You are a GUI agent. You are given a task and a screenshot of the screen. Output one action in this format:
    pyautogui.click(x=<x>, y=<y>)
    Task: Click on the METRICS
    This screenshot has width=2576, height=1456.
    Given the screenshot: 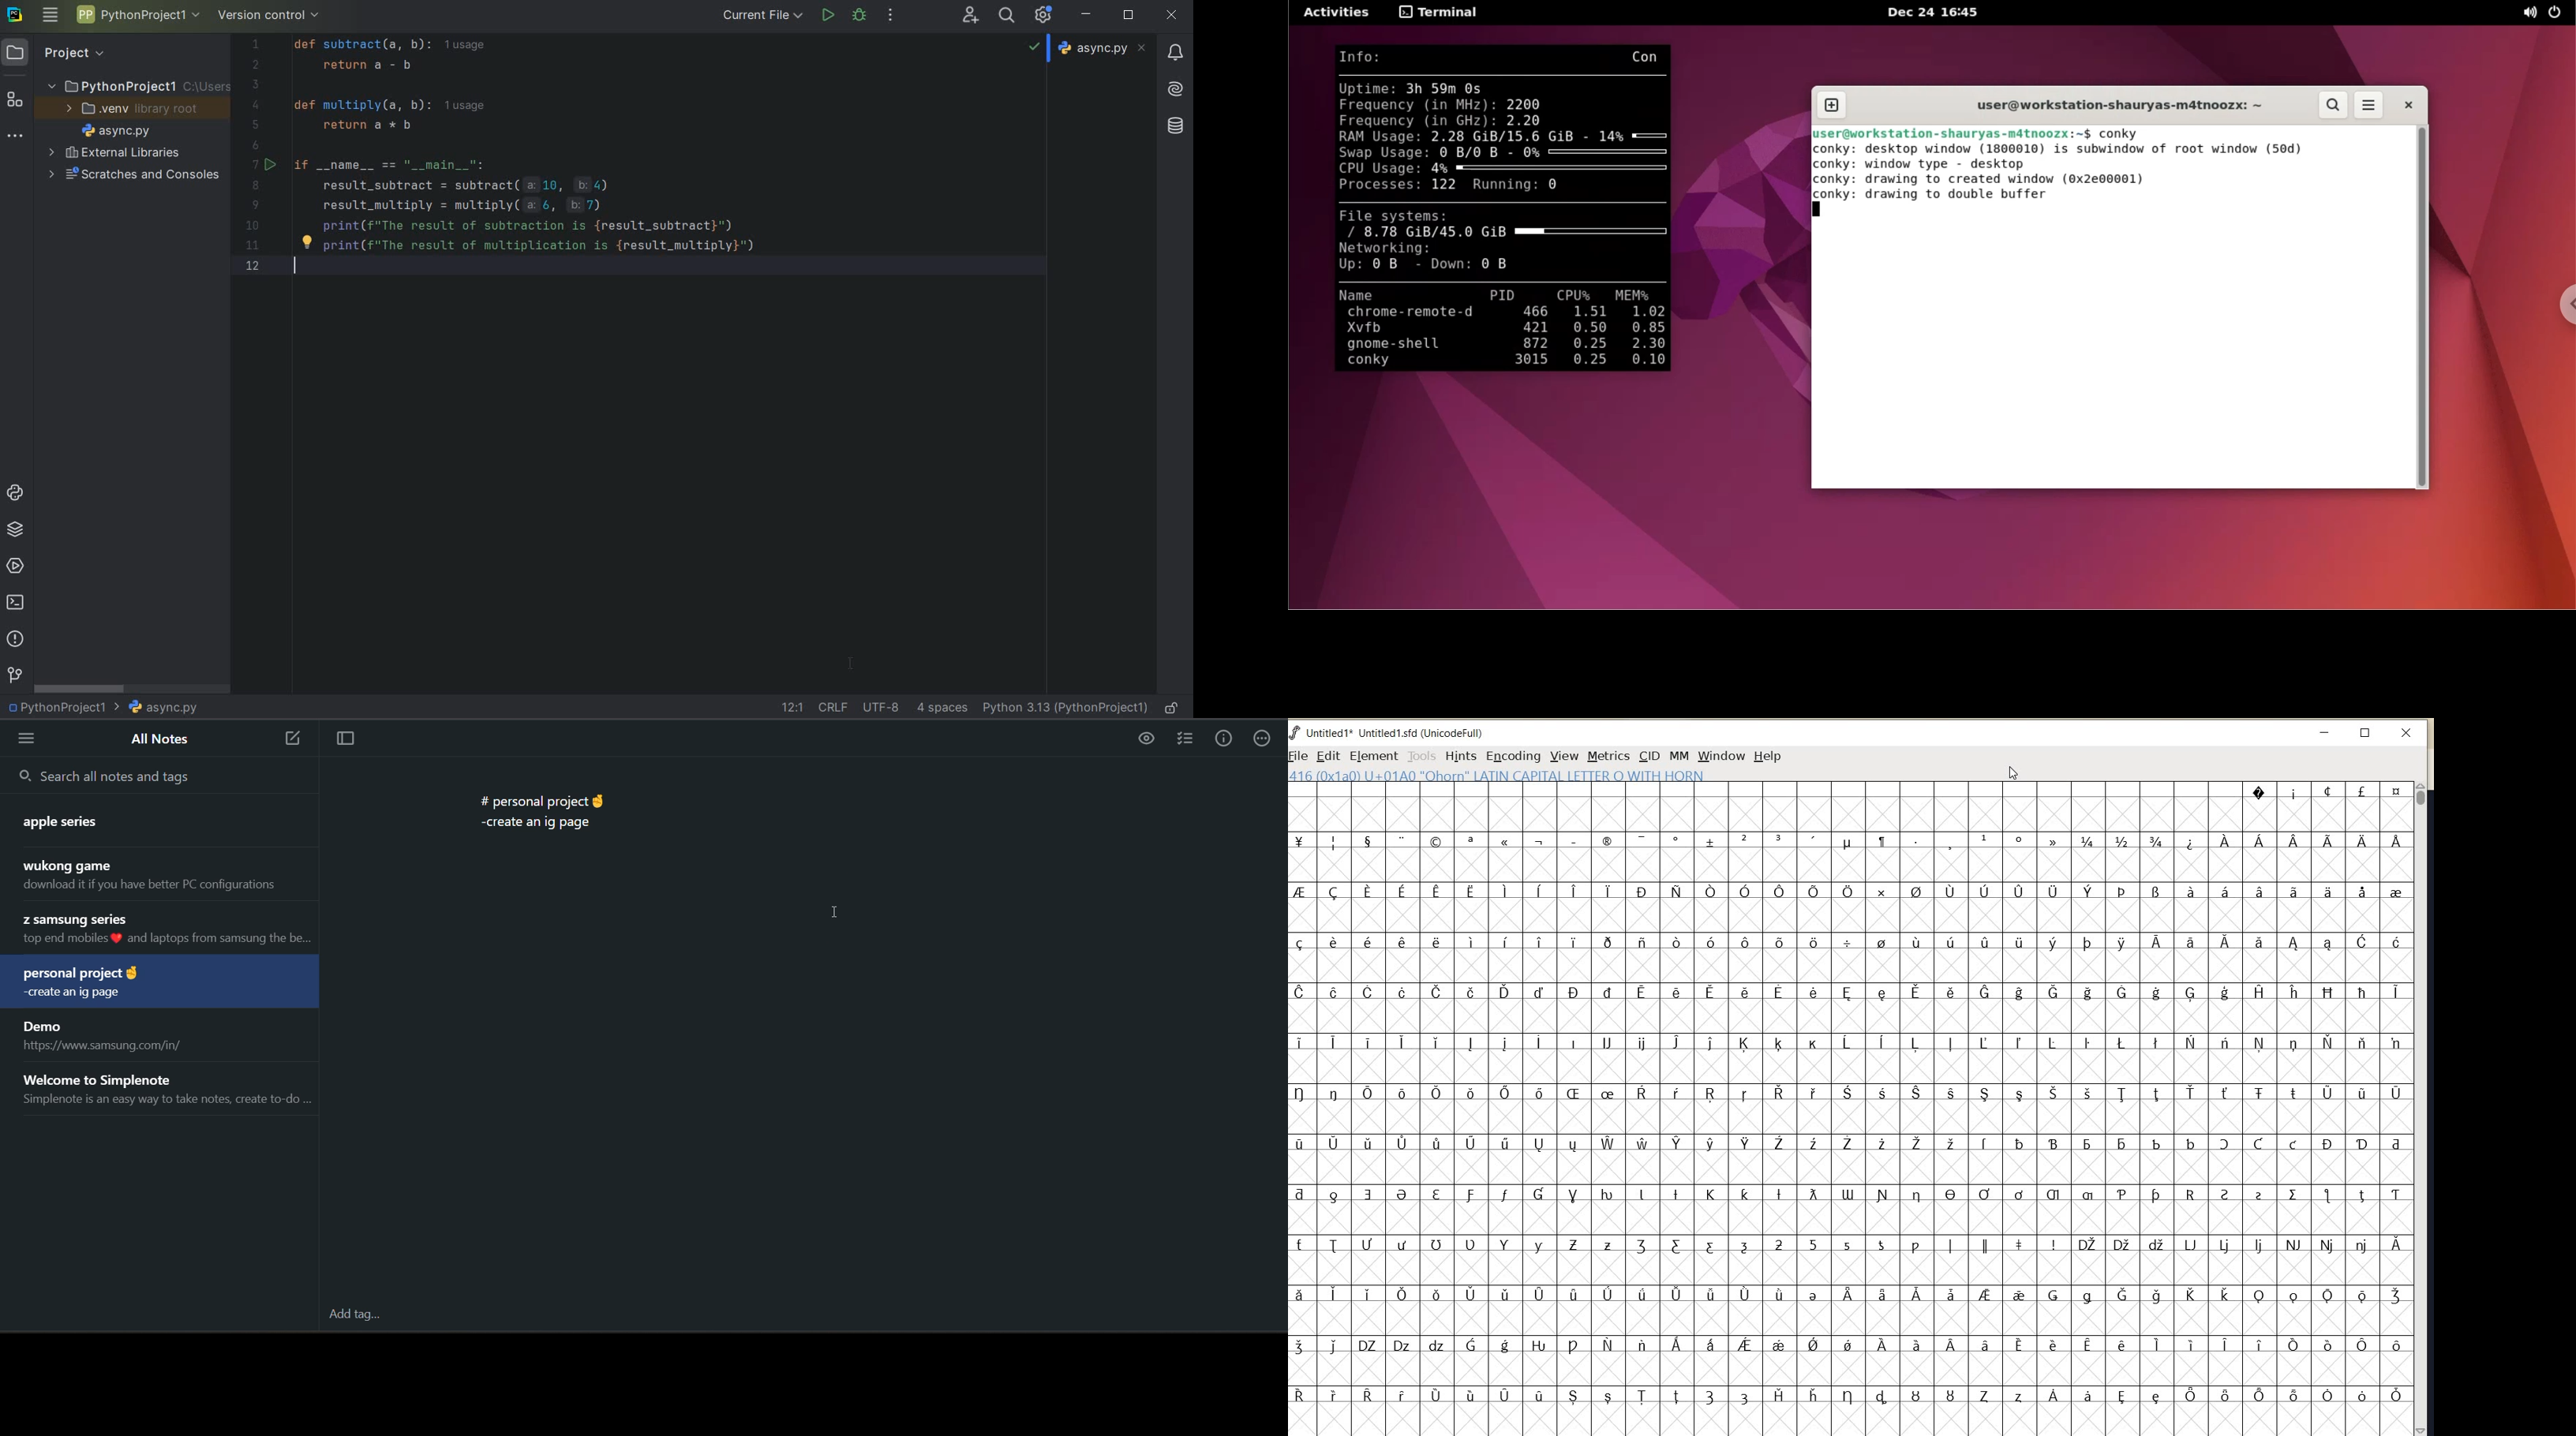 What is the action you would take?
    pyautogui.click(x=1607, y=757)
    